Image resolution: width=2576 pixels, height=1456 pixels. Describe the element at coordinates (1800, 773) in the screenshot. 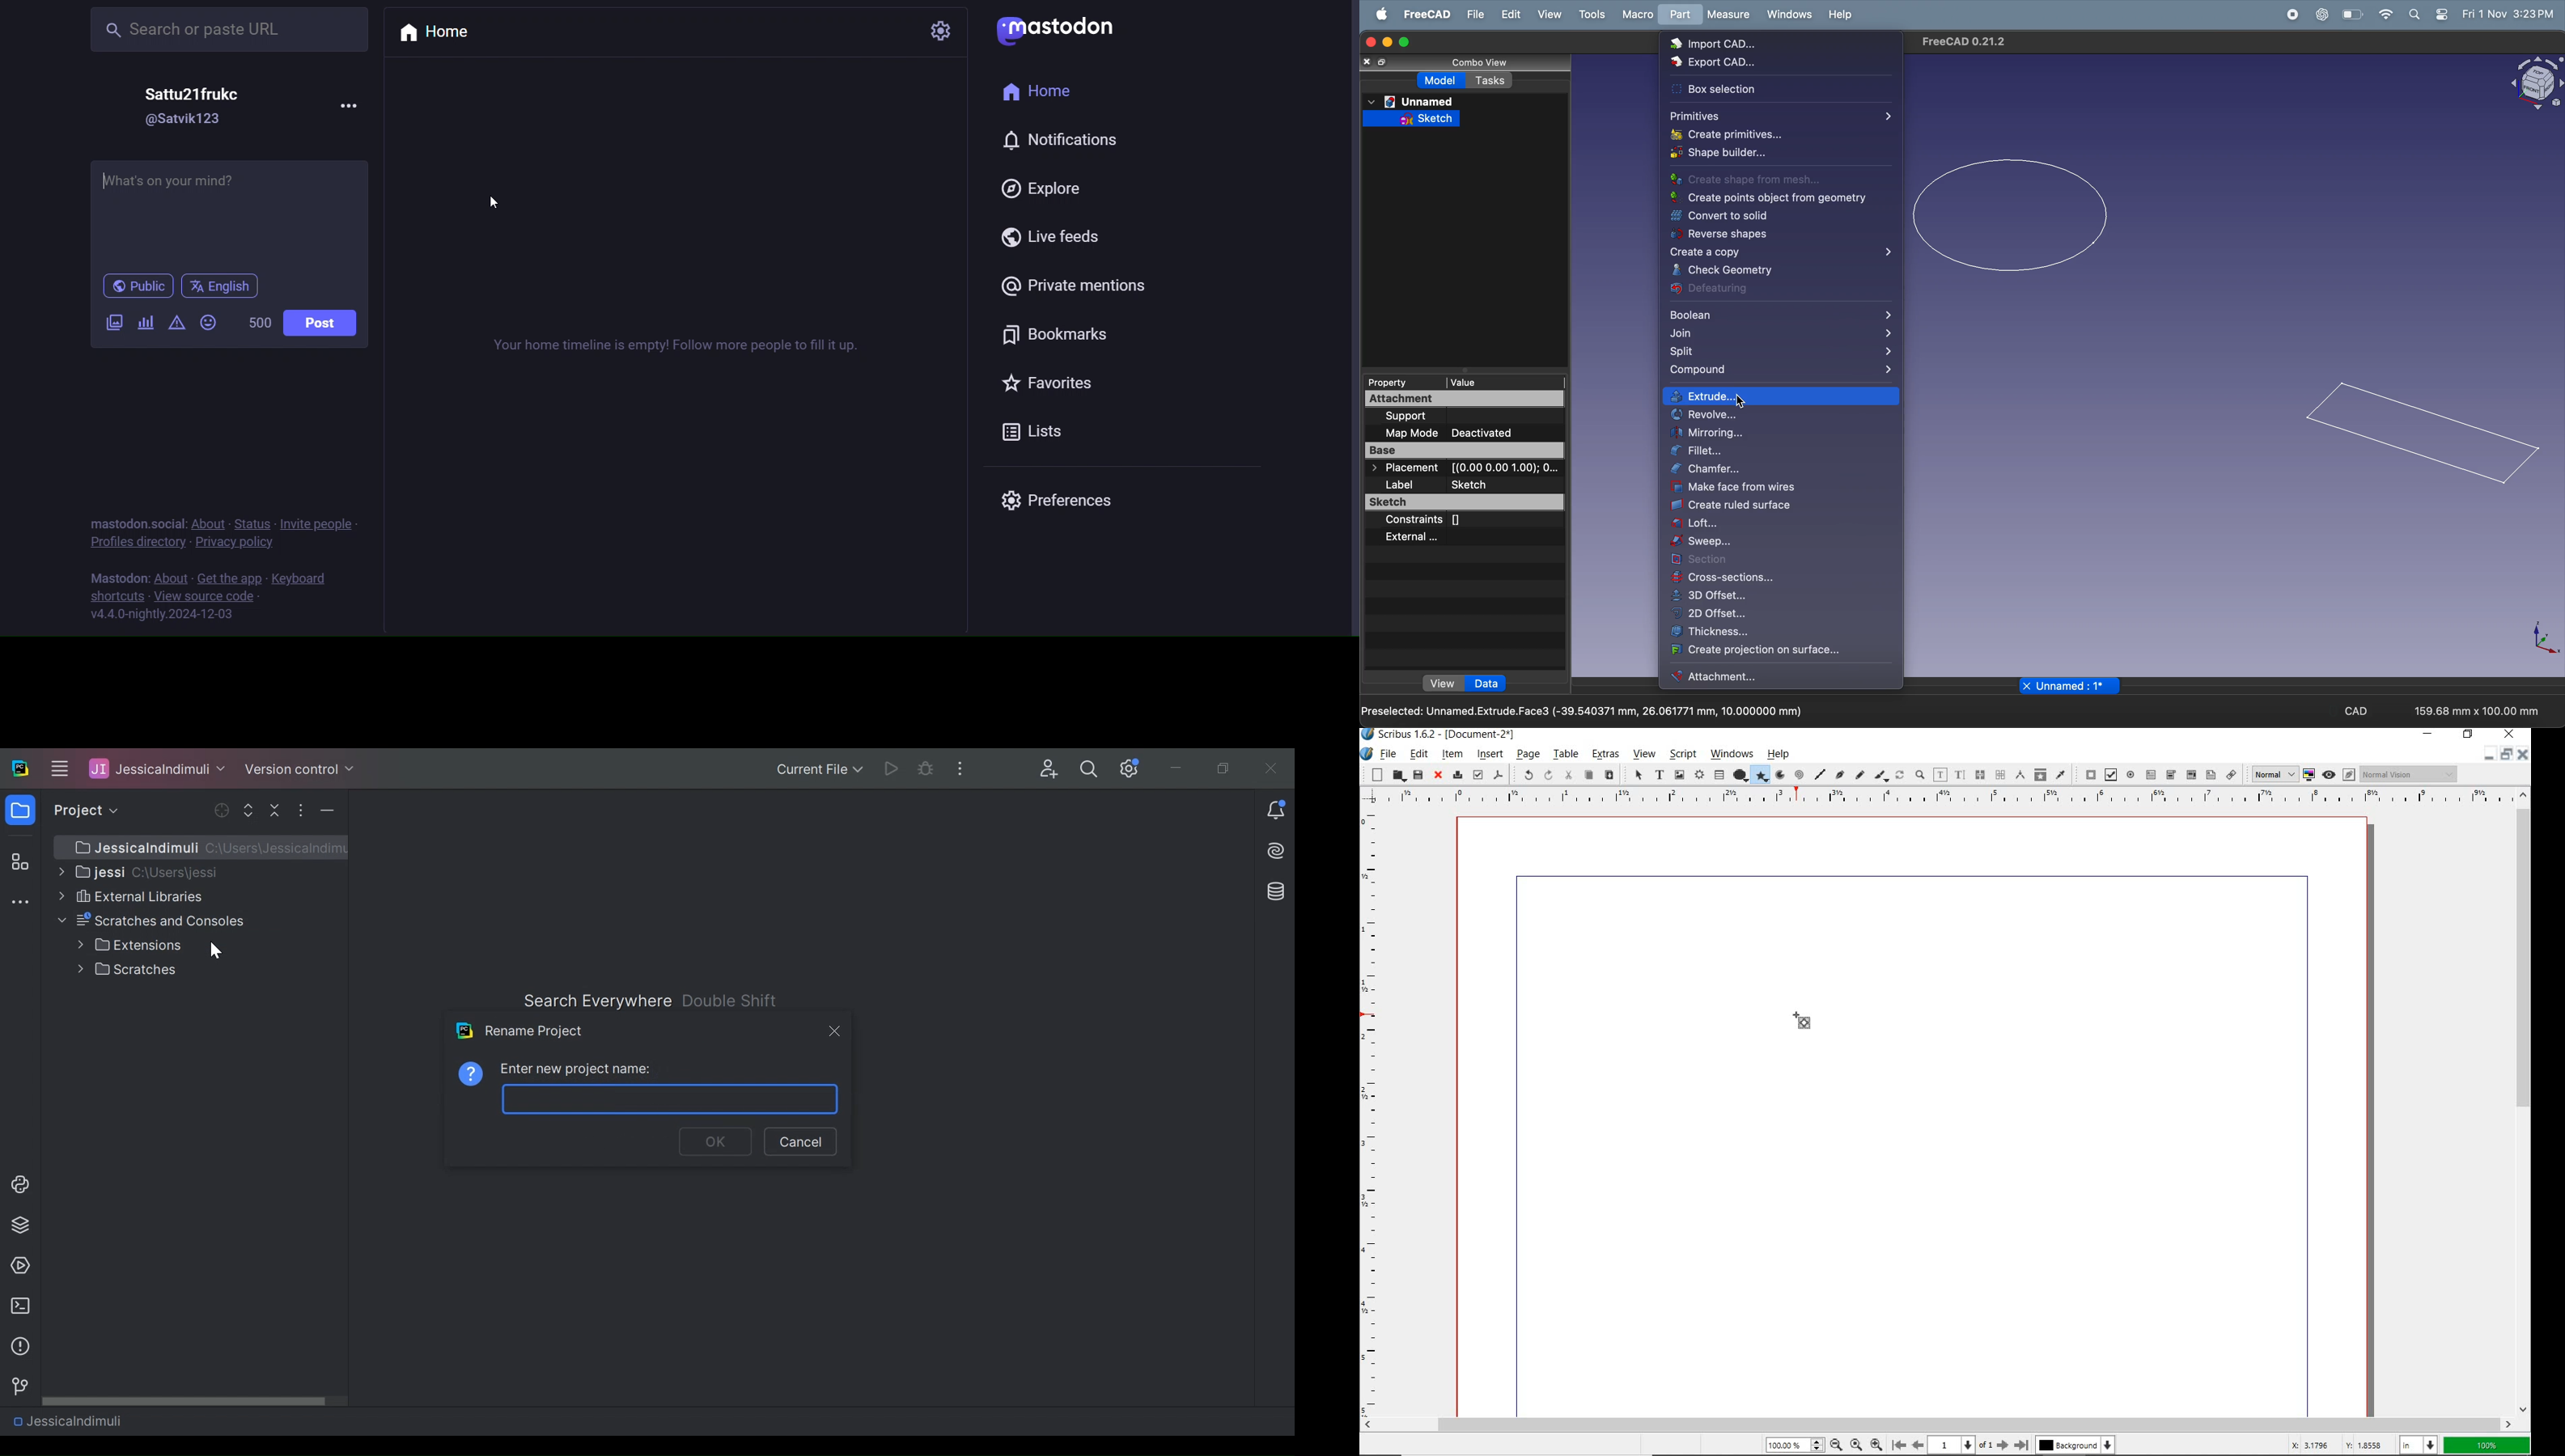

I see `spiral` at that location.